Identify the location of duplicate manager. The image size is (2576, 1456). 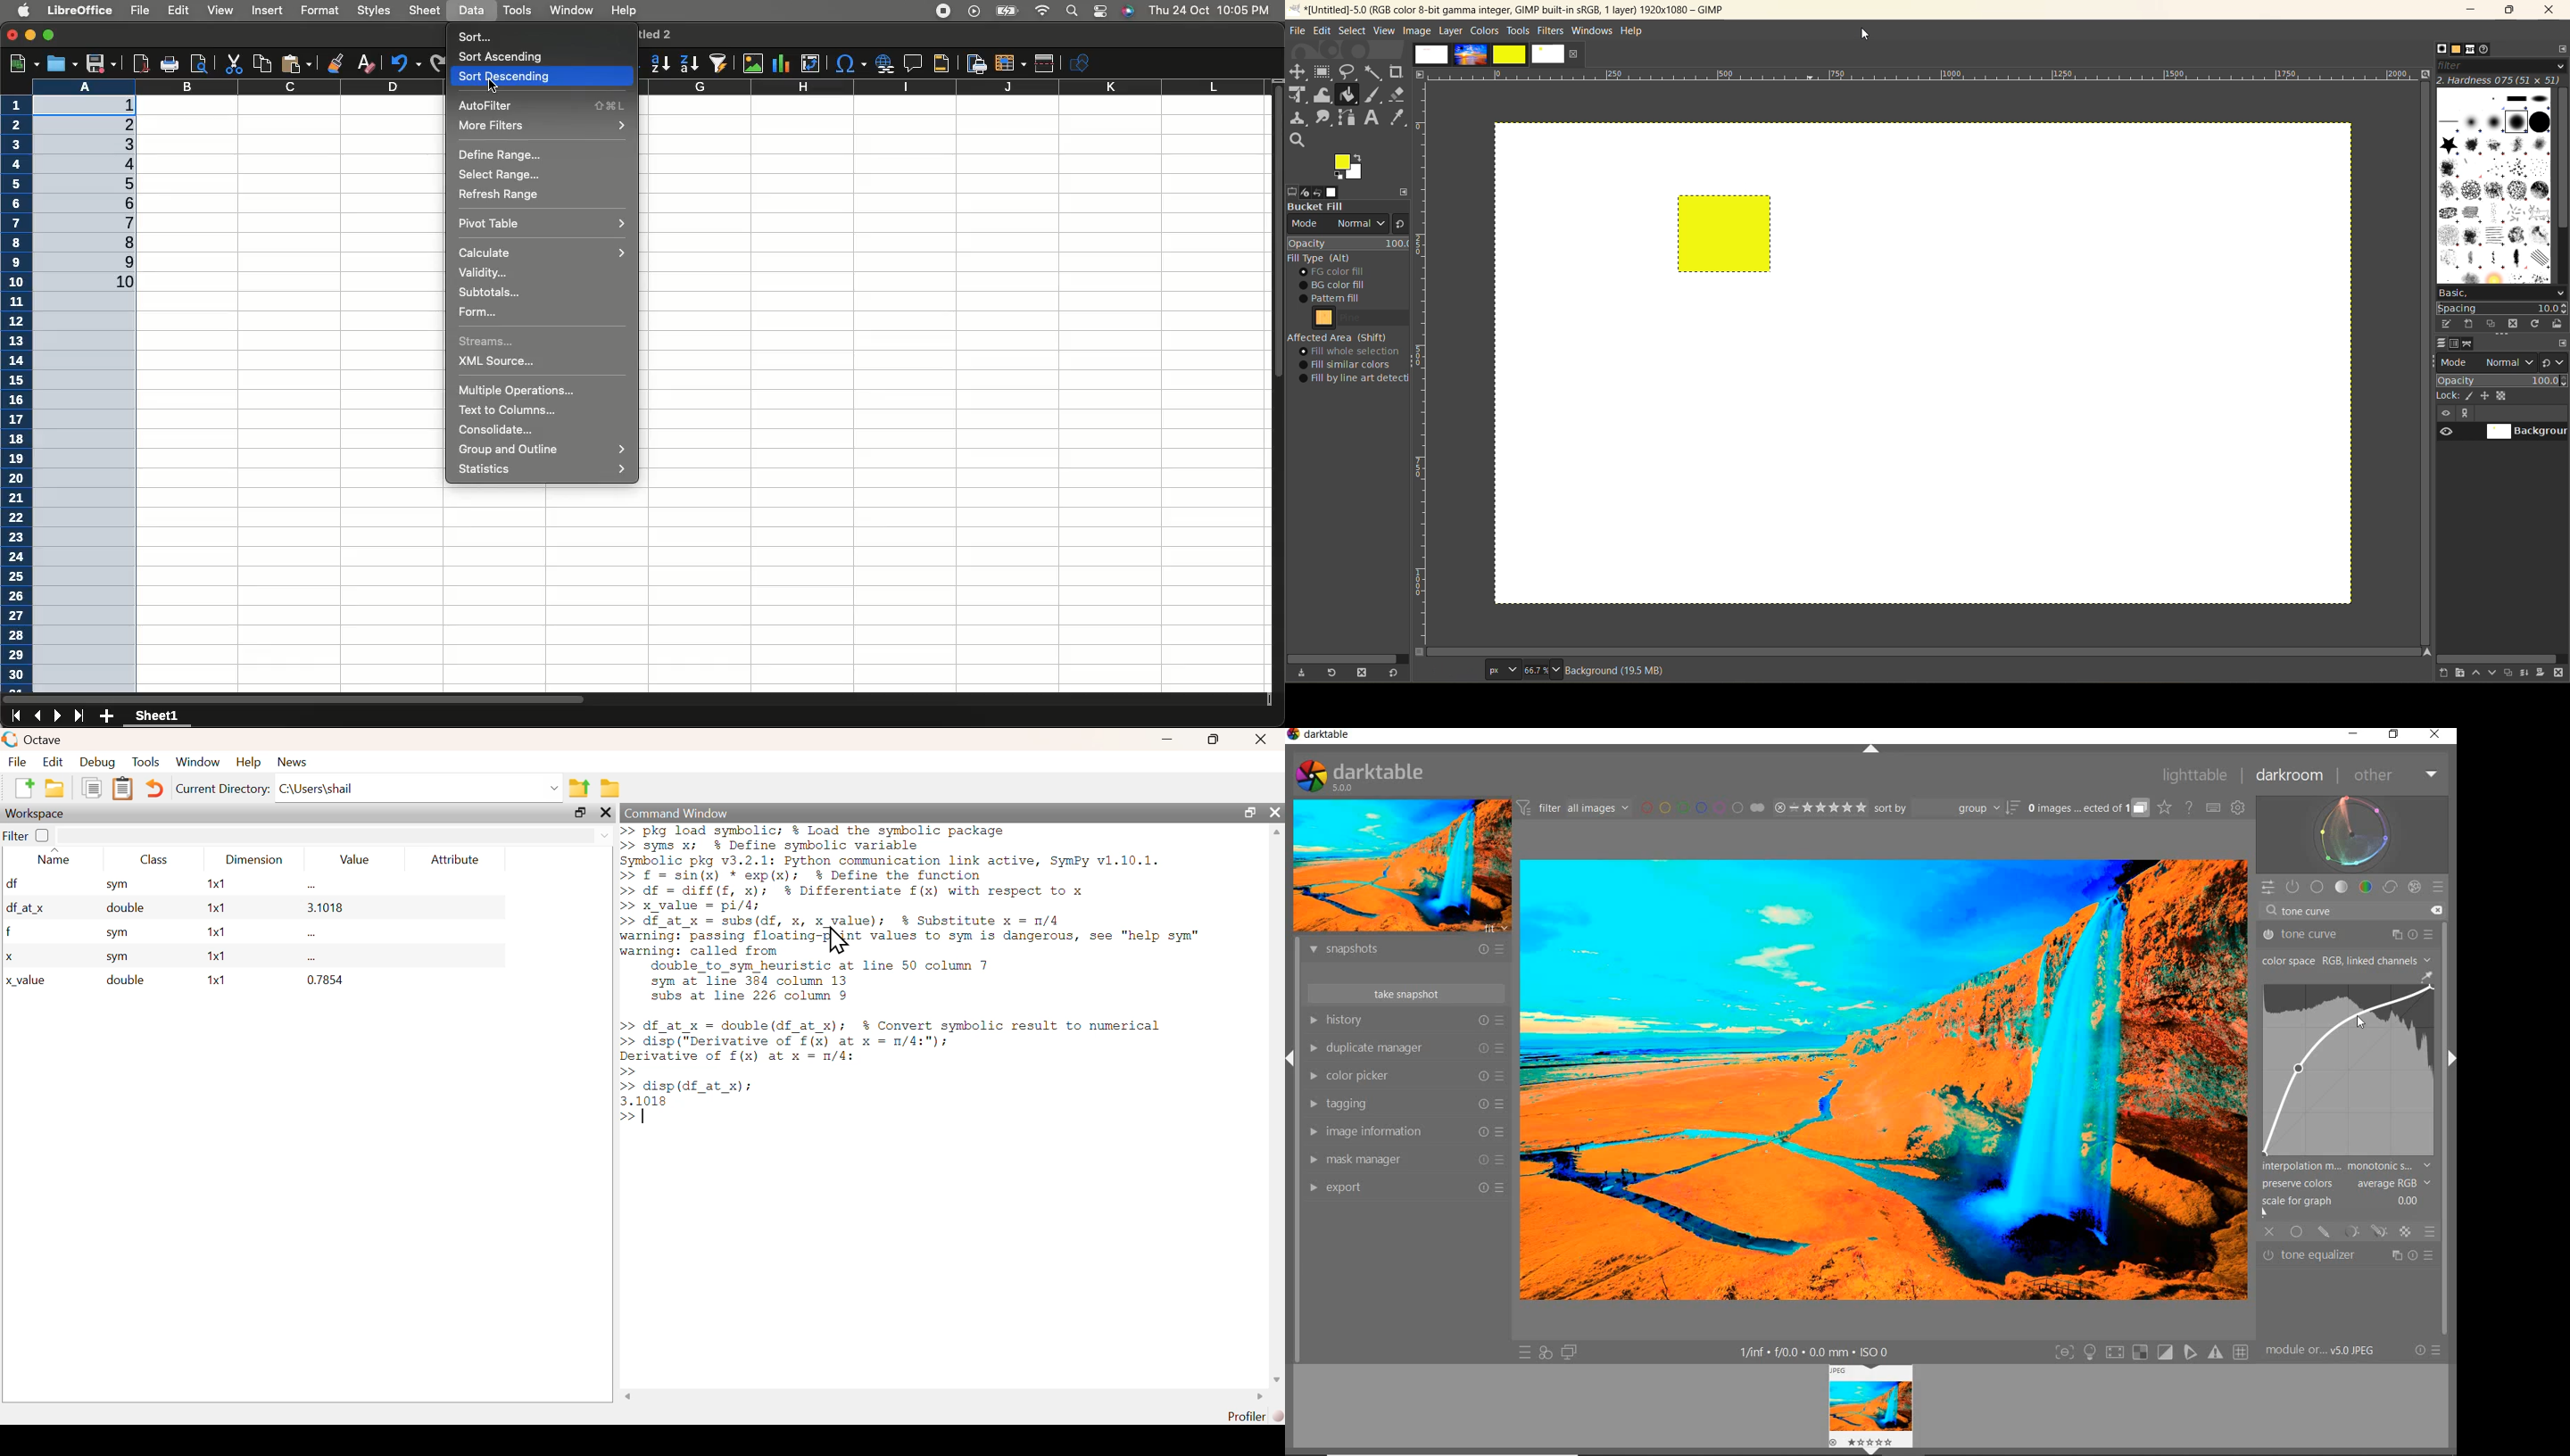
(1406, 1047).